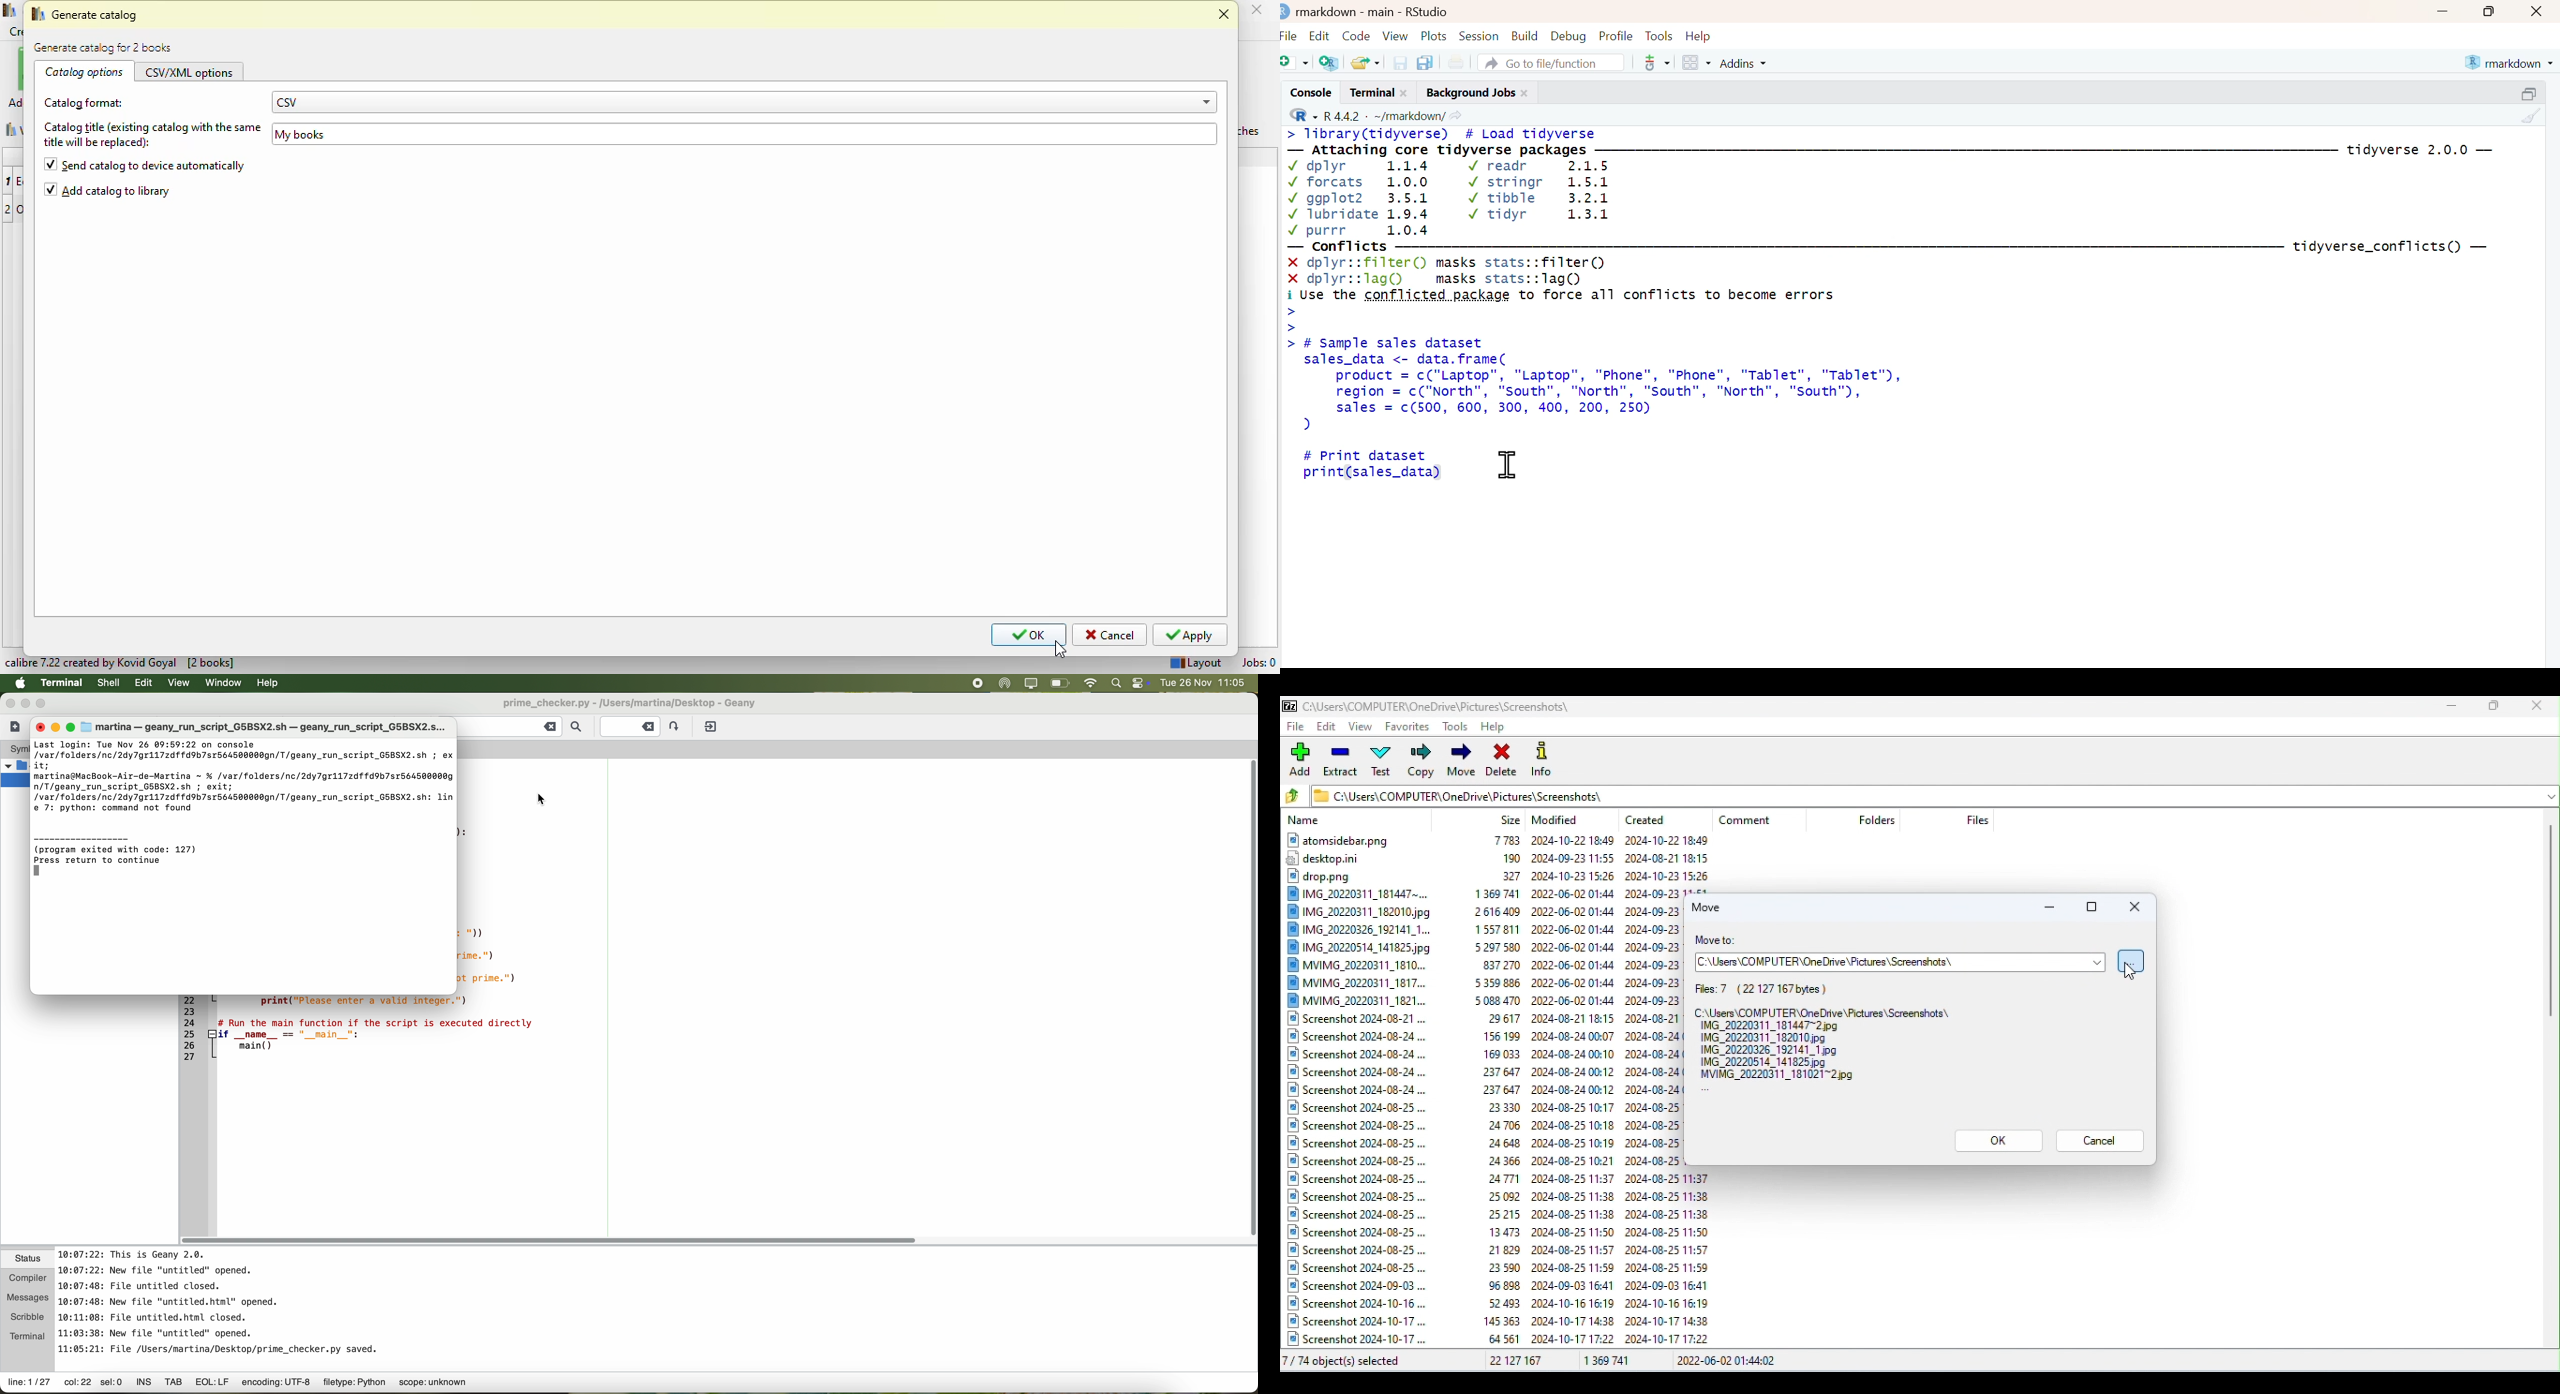 Image resolution: width=2576 pixels, height=1400 pixels. Describe the element at coordinates (1754, 820) in the screenshot. I see `Comment` at that location.